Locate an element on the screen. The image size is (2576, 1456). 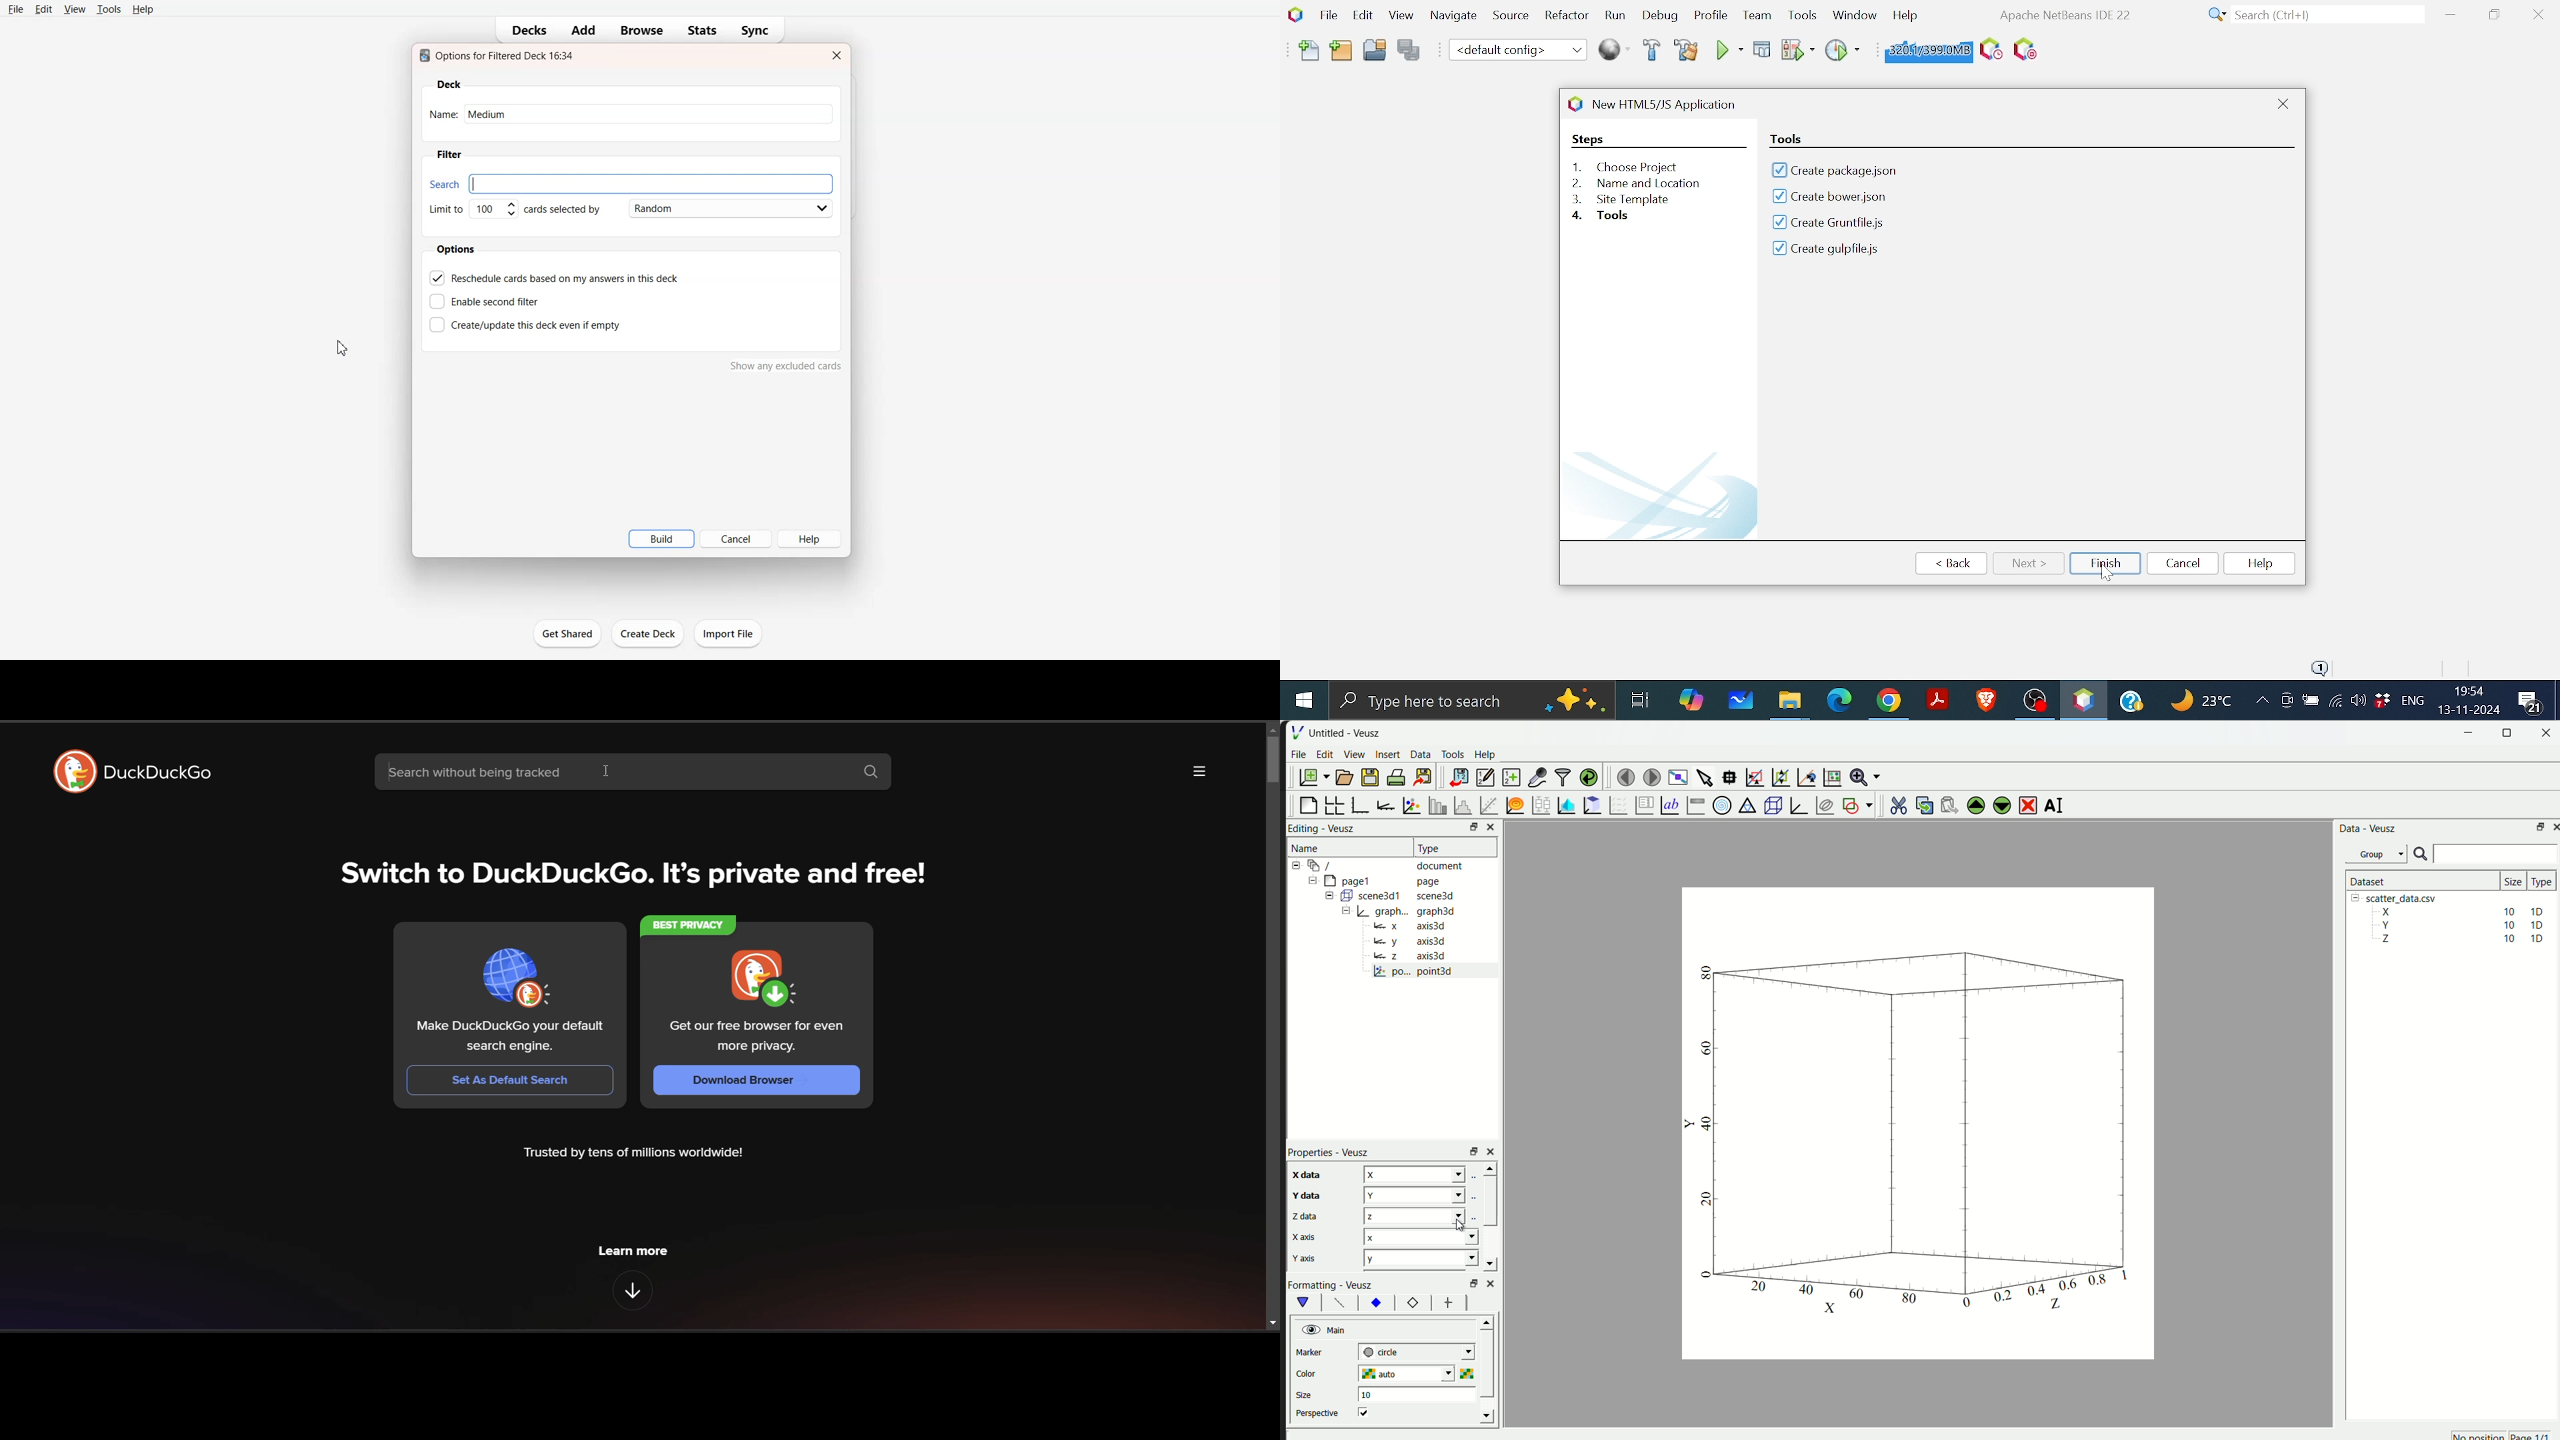
read datapoint on graph is located at coordinates (1729, 777).